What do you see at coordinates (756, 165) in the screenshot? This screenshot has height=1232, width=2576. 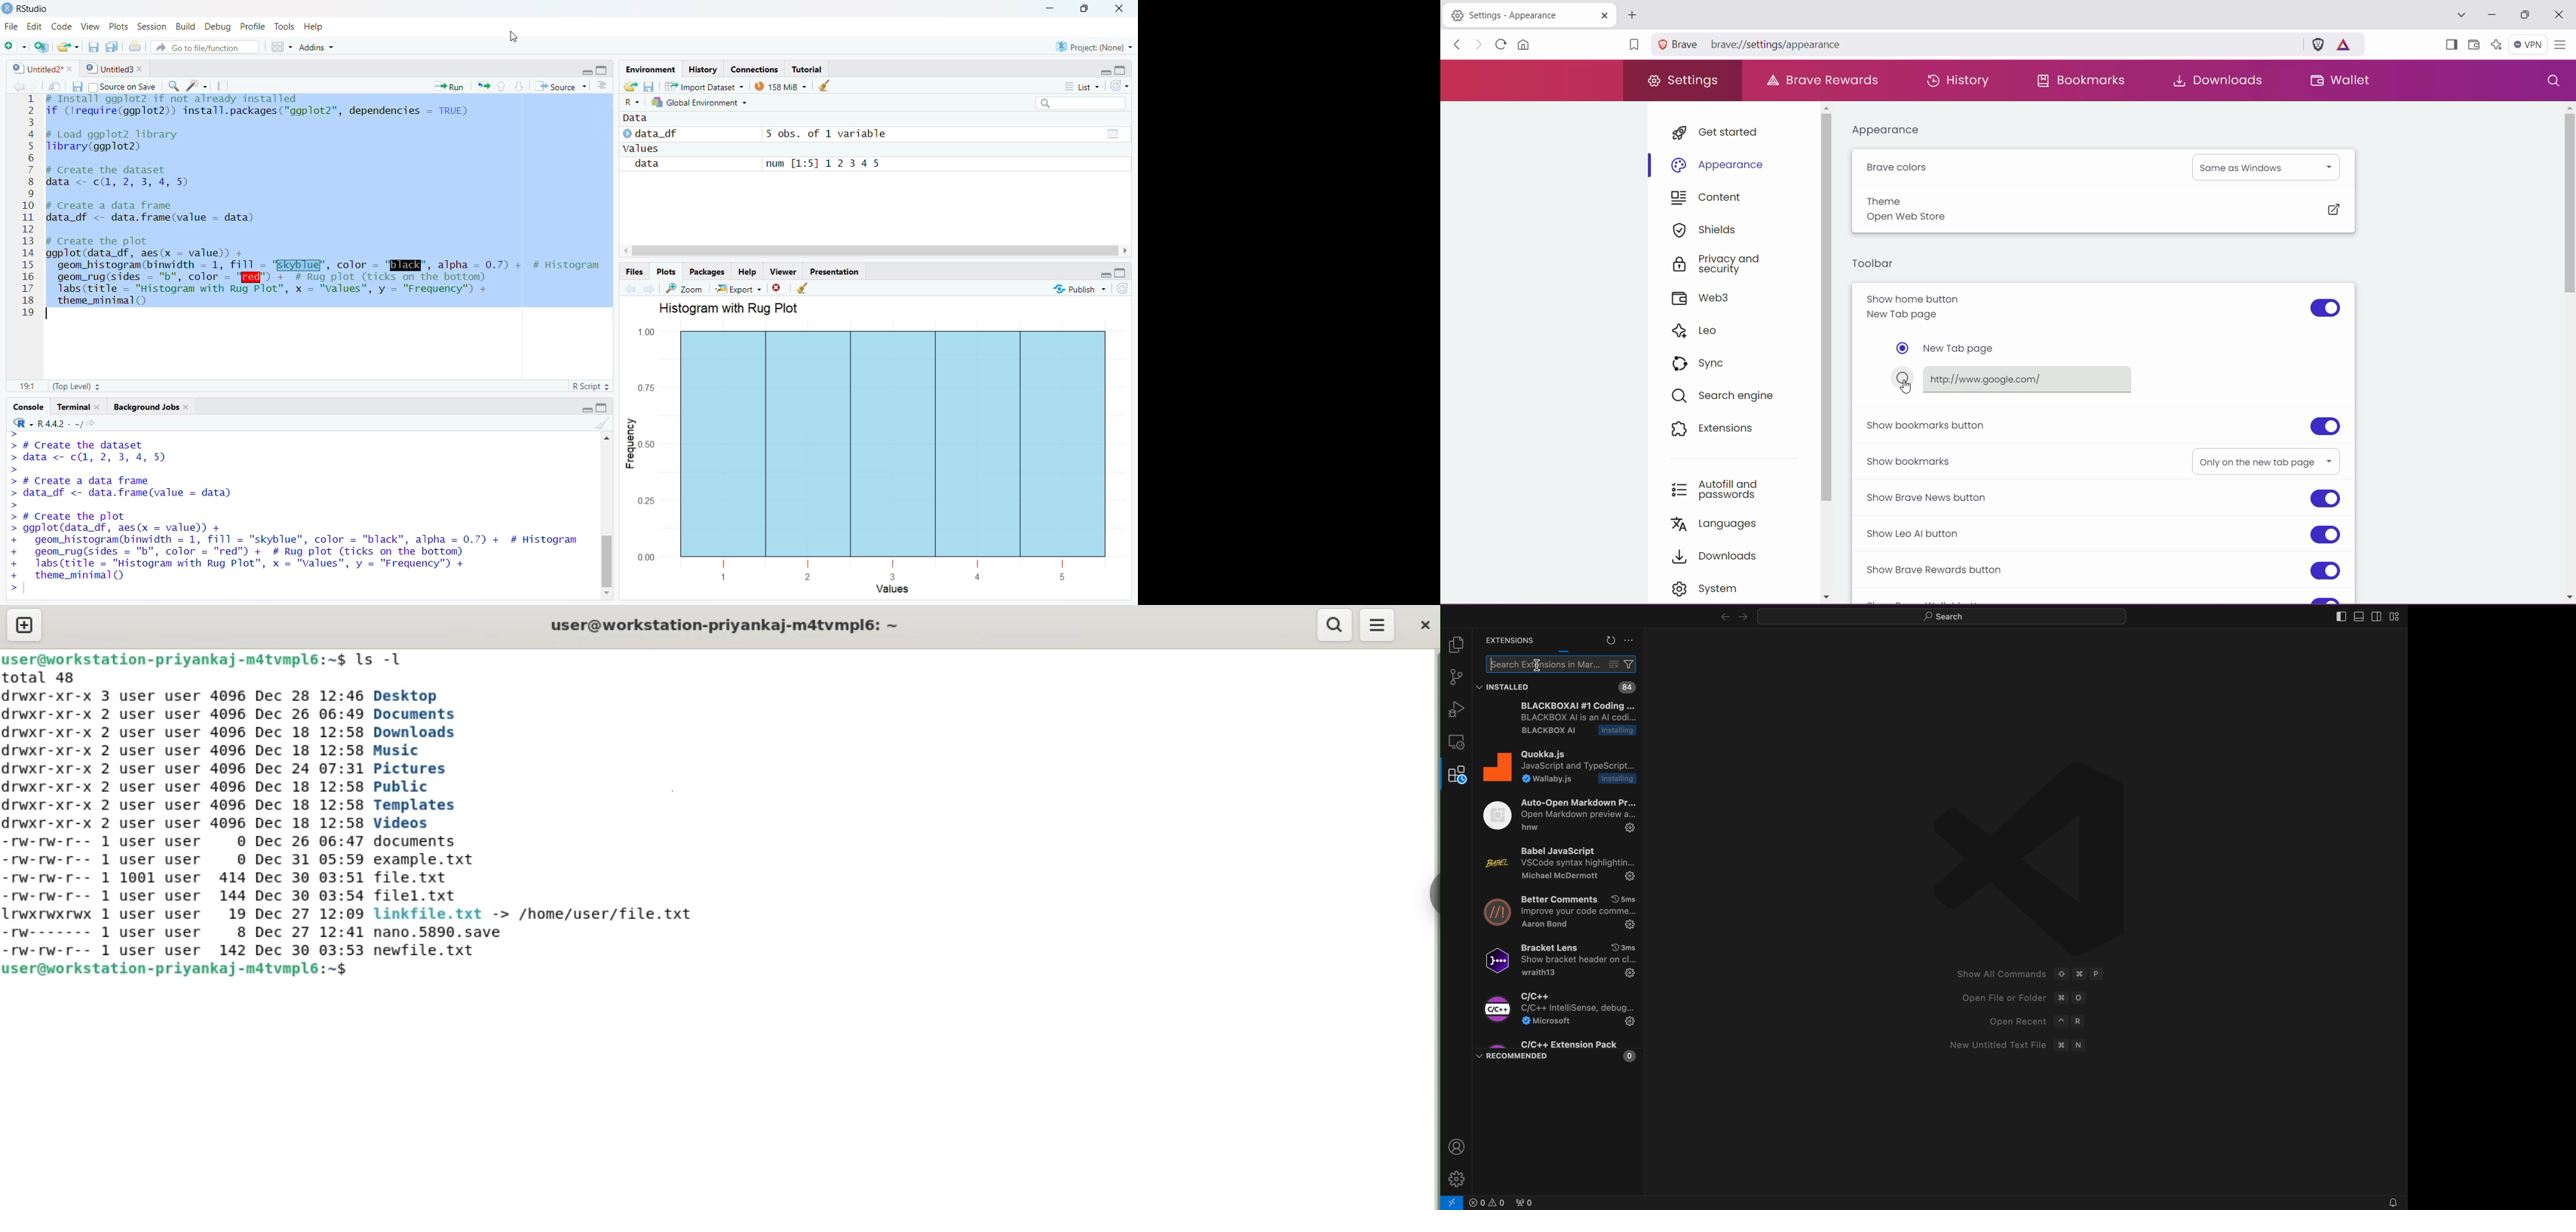 I see `data num [1:5] 12345` at bounding box center [756, 165].